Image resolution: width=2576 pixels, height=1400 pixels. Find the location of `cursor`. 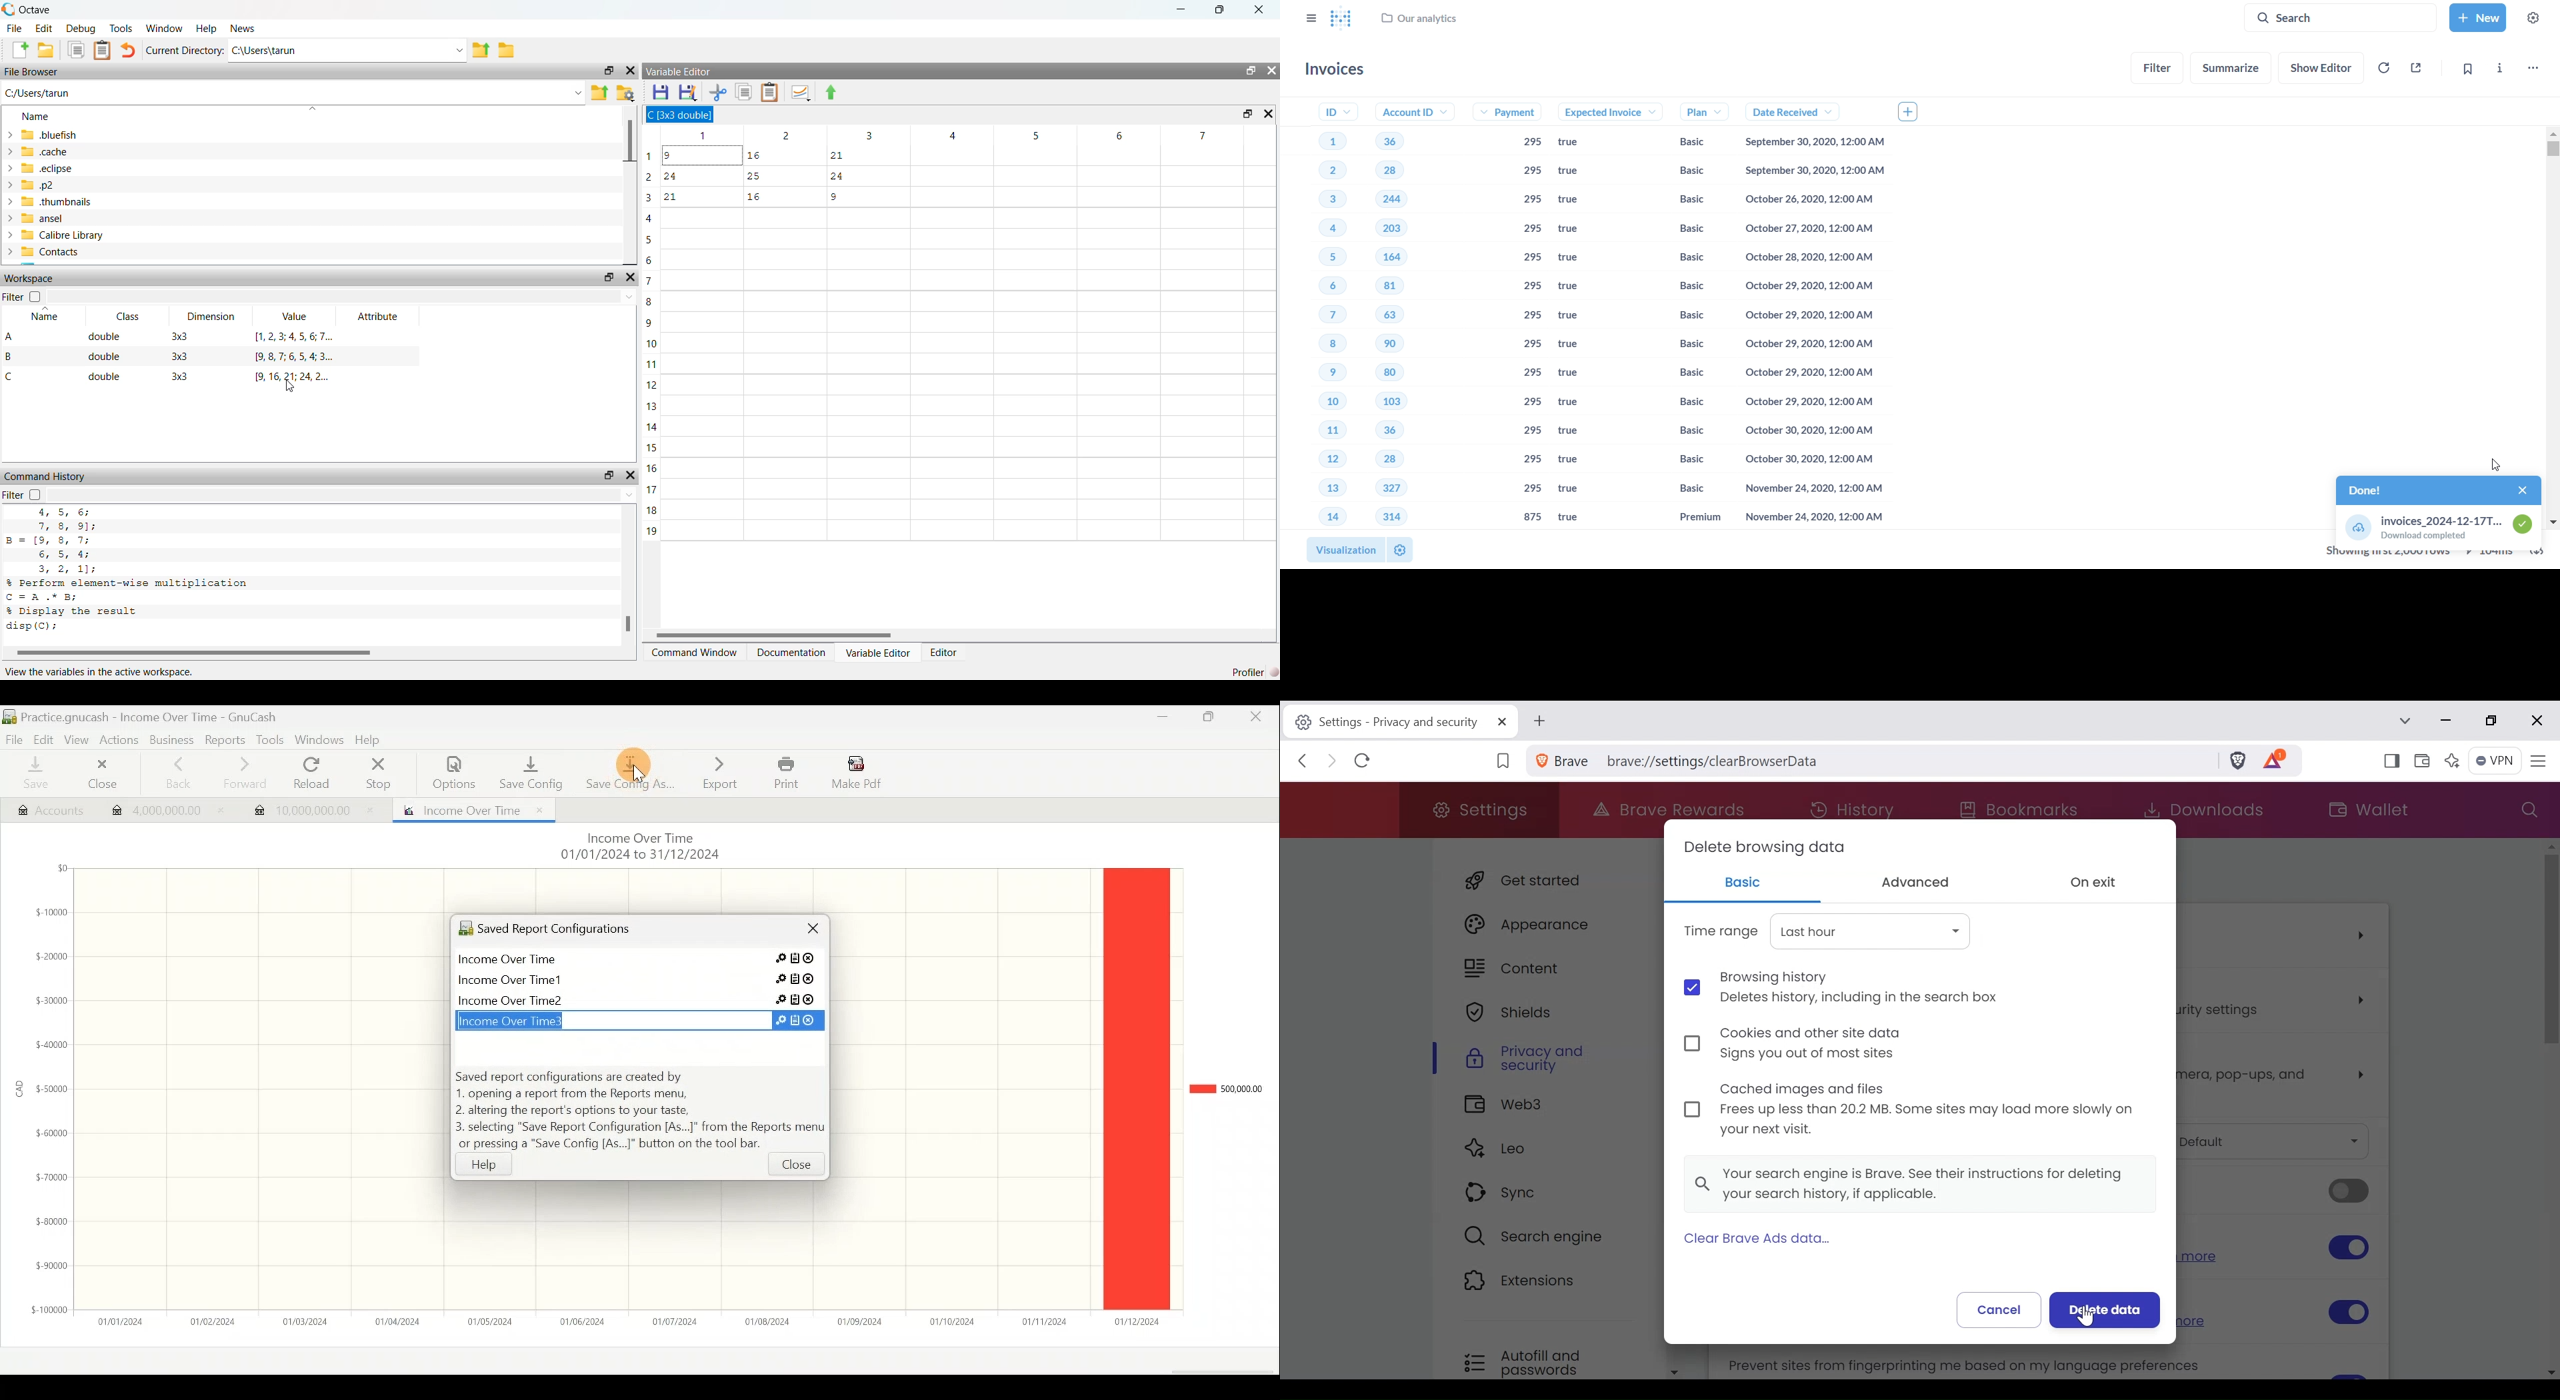

cursor is located at coordinates (2491, 463).